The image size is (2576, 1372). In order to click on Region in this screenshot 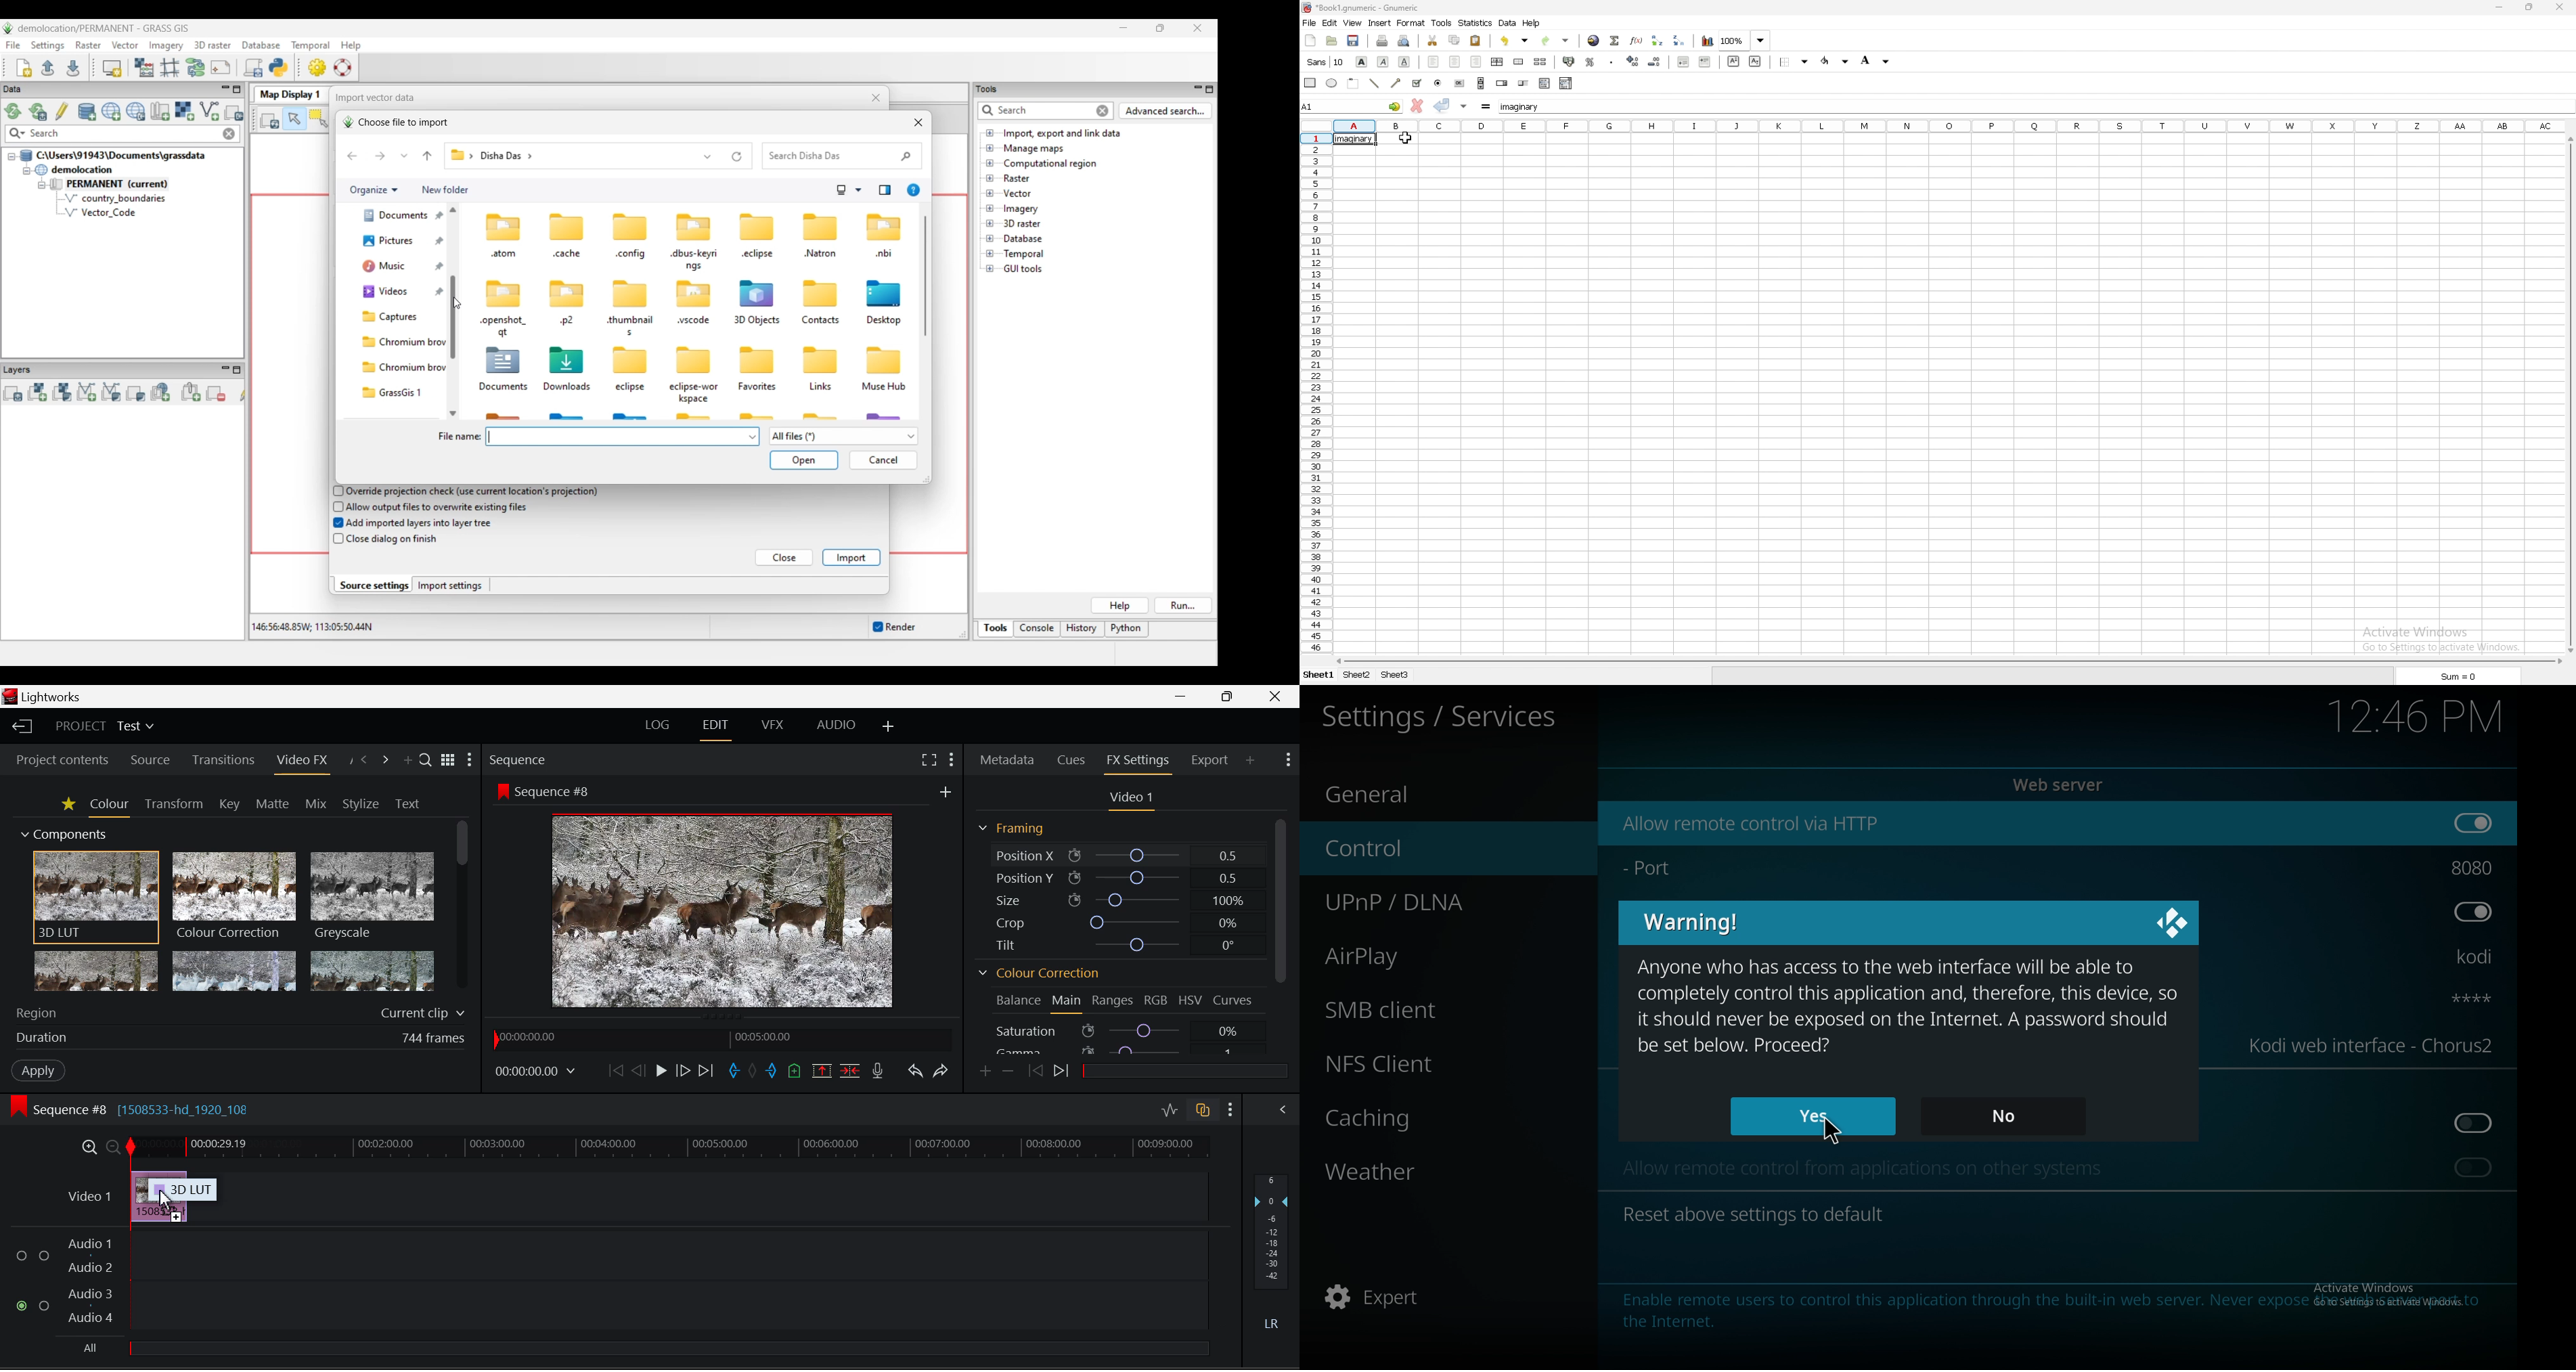, I will do `click(238, 1012)`.